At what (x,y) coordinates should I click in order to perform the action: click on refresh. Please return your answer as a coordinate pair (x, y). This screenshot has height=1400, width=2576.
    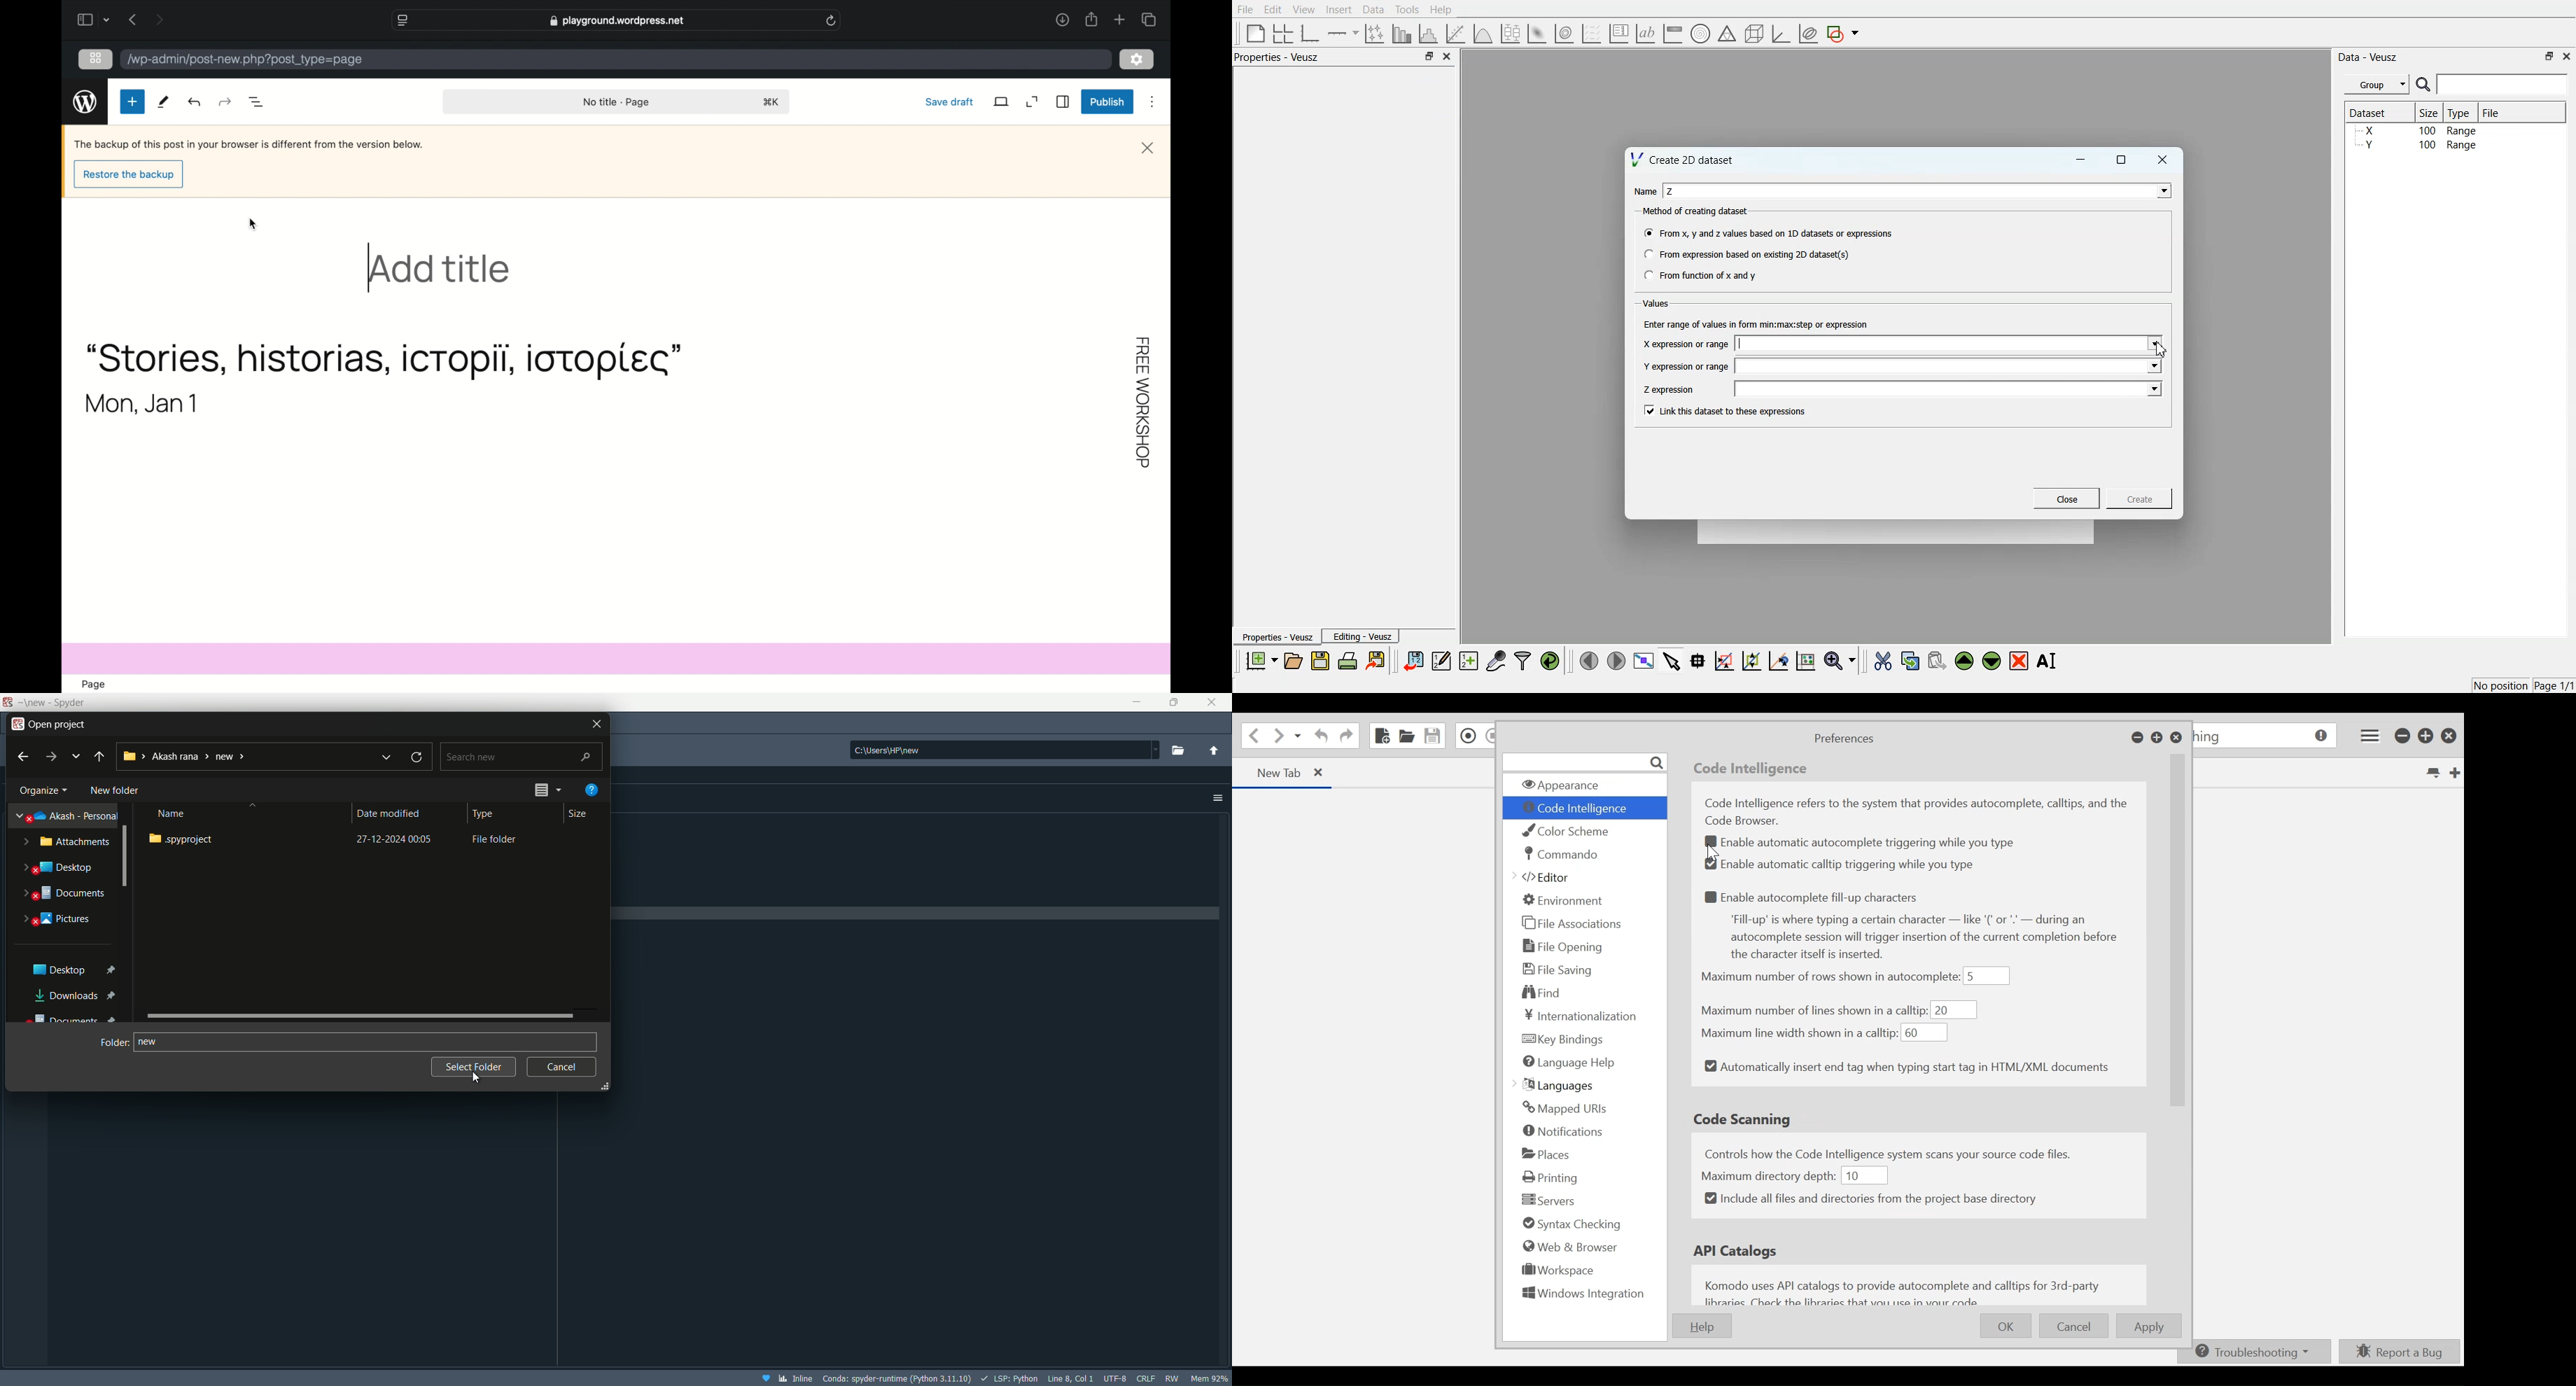
    Looking at the image, I should click on (417, 756).